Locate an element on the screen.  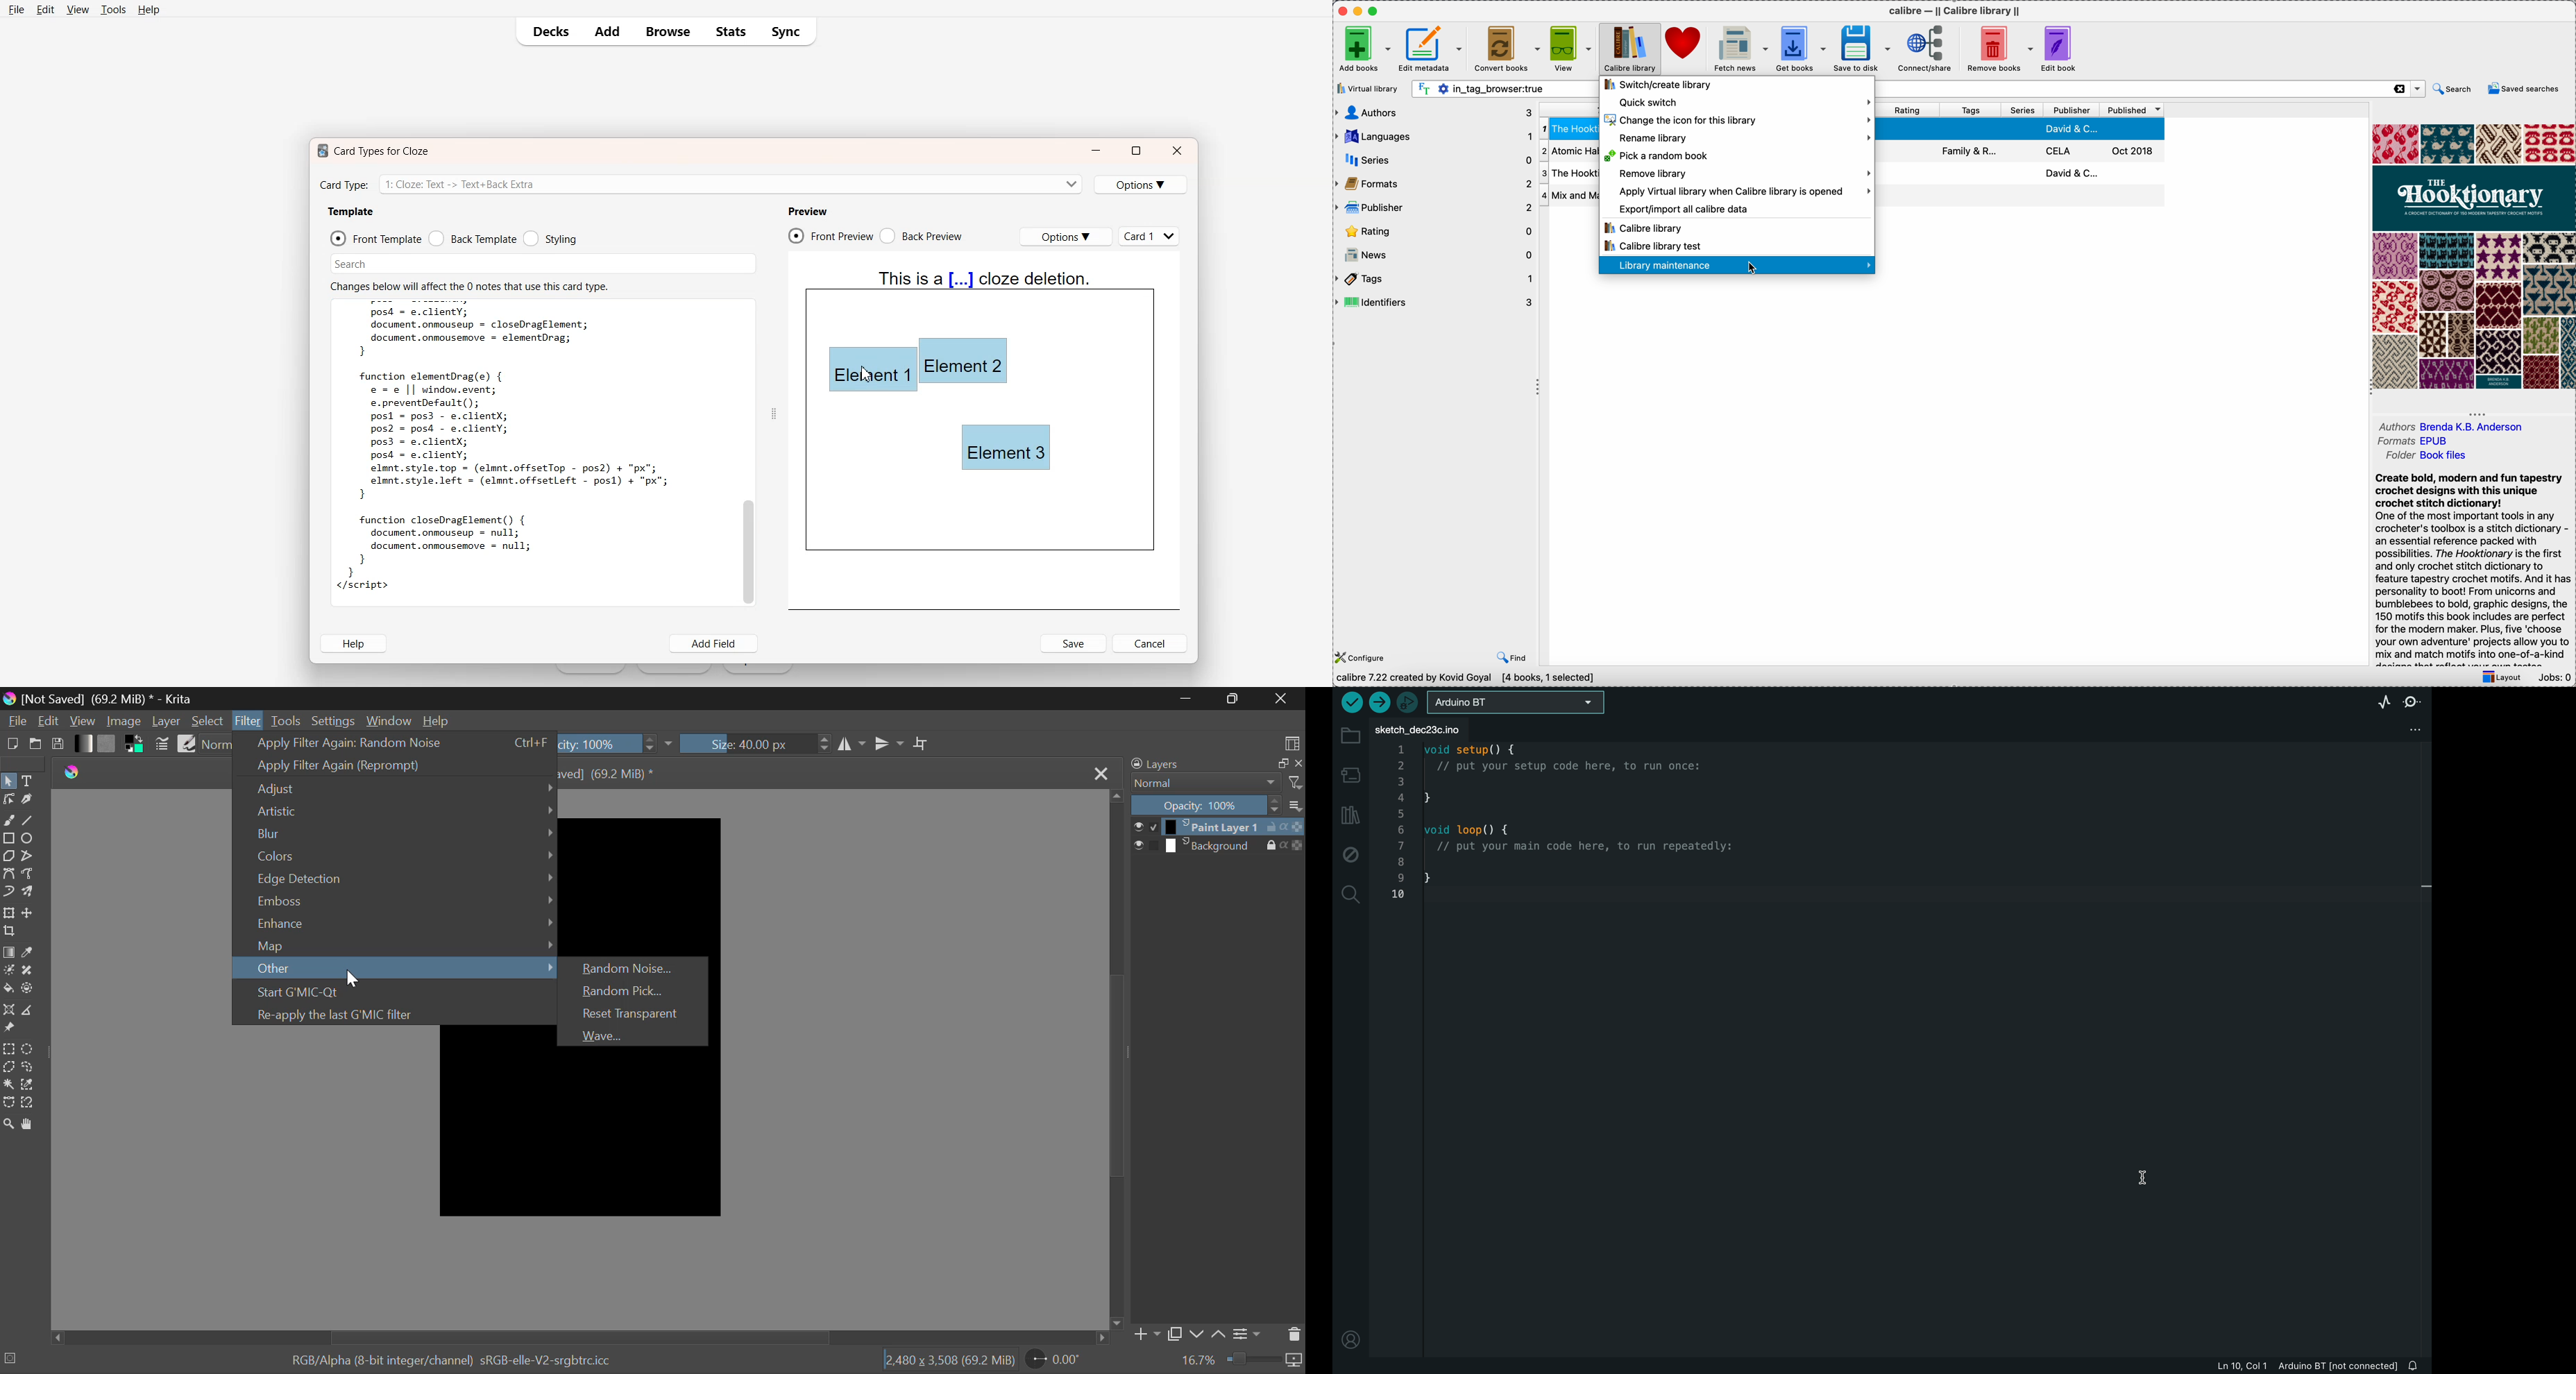
Smart Patch Tool is located at coordinates (29, 971).